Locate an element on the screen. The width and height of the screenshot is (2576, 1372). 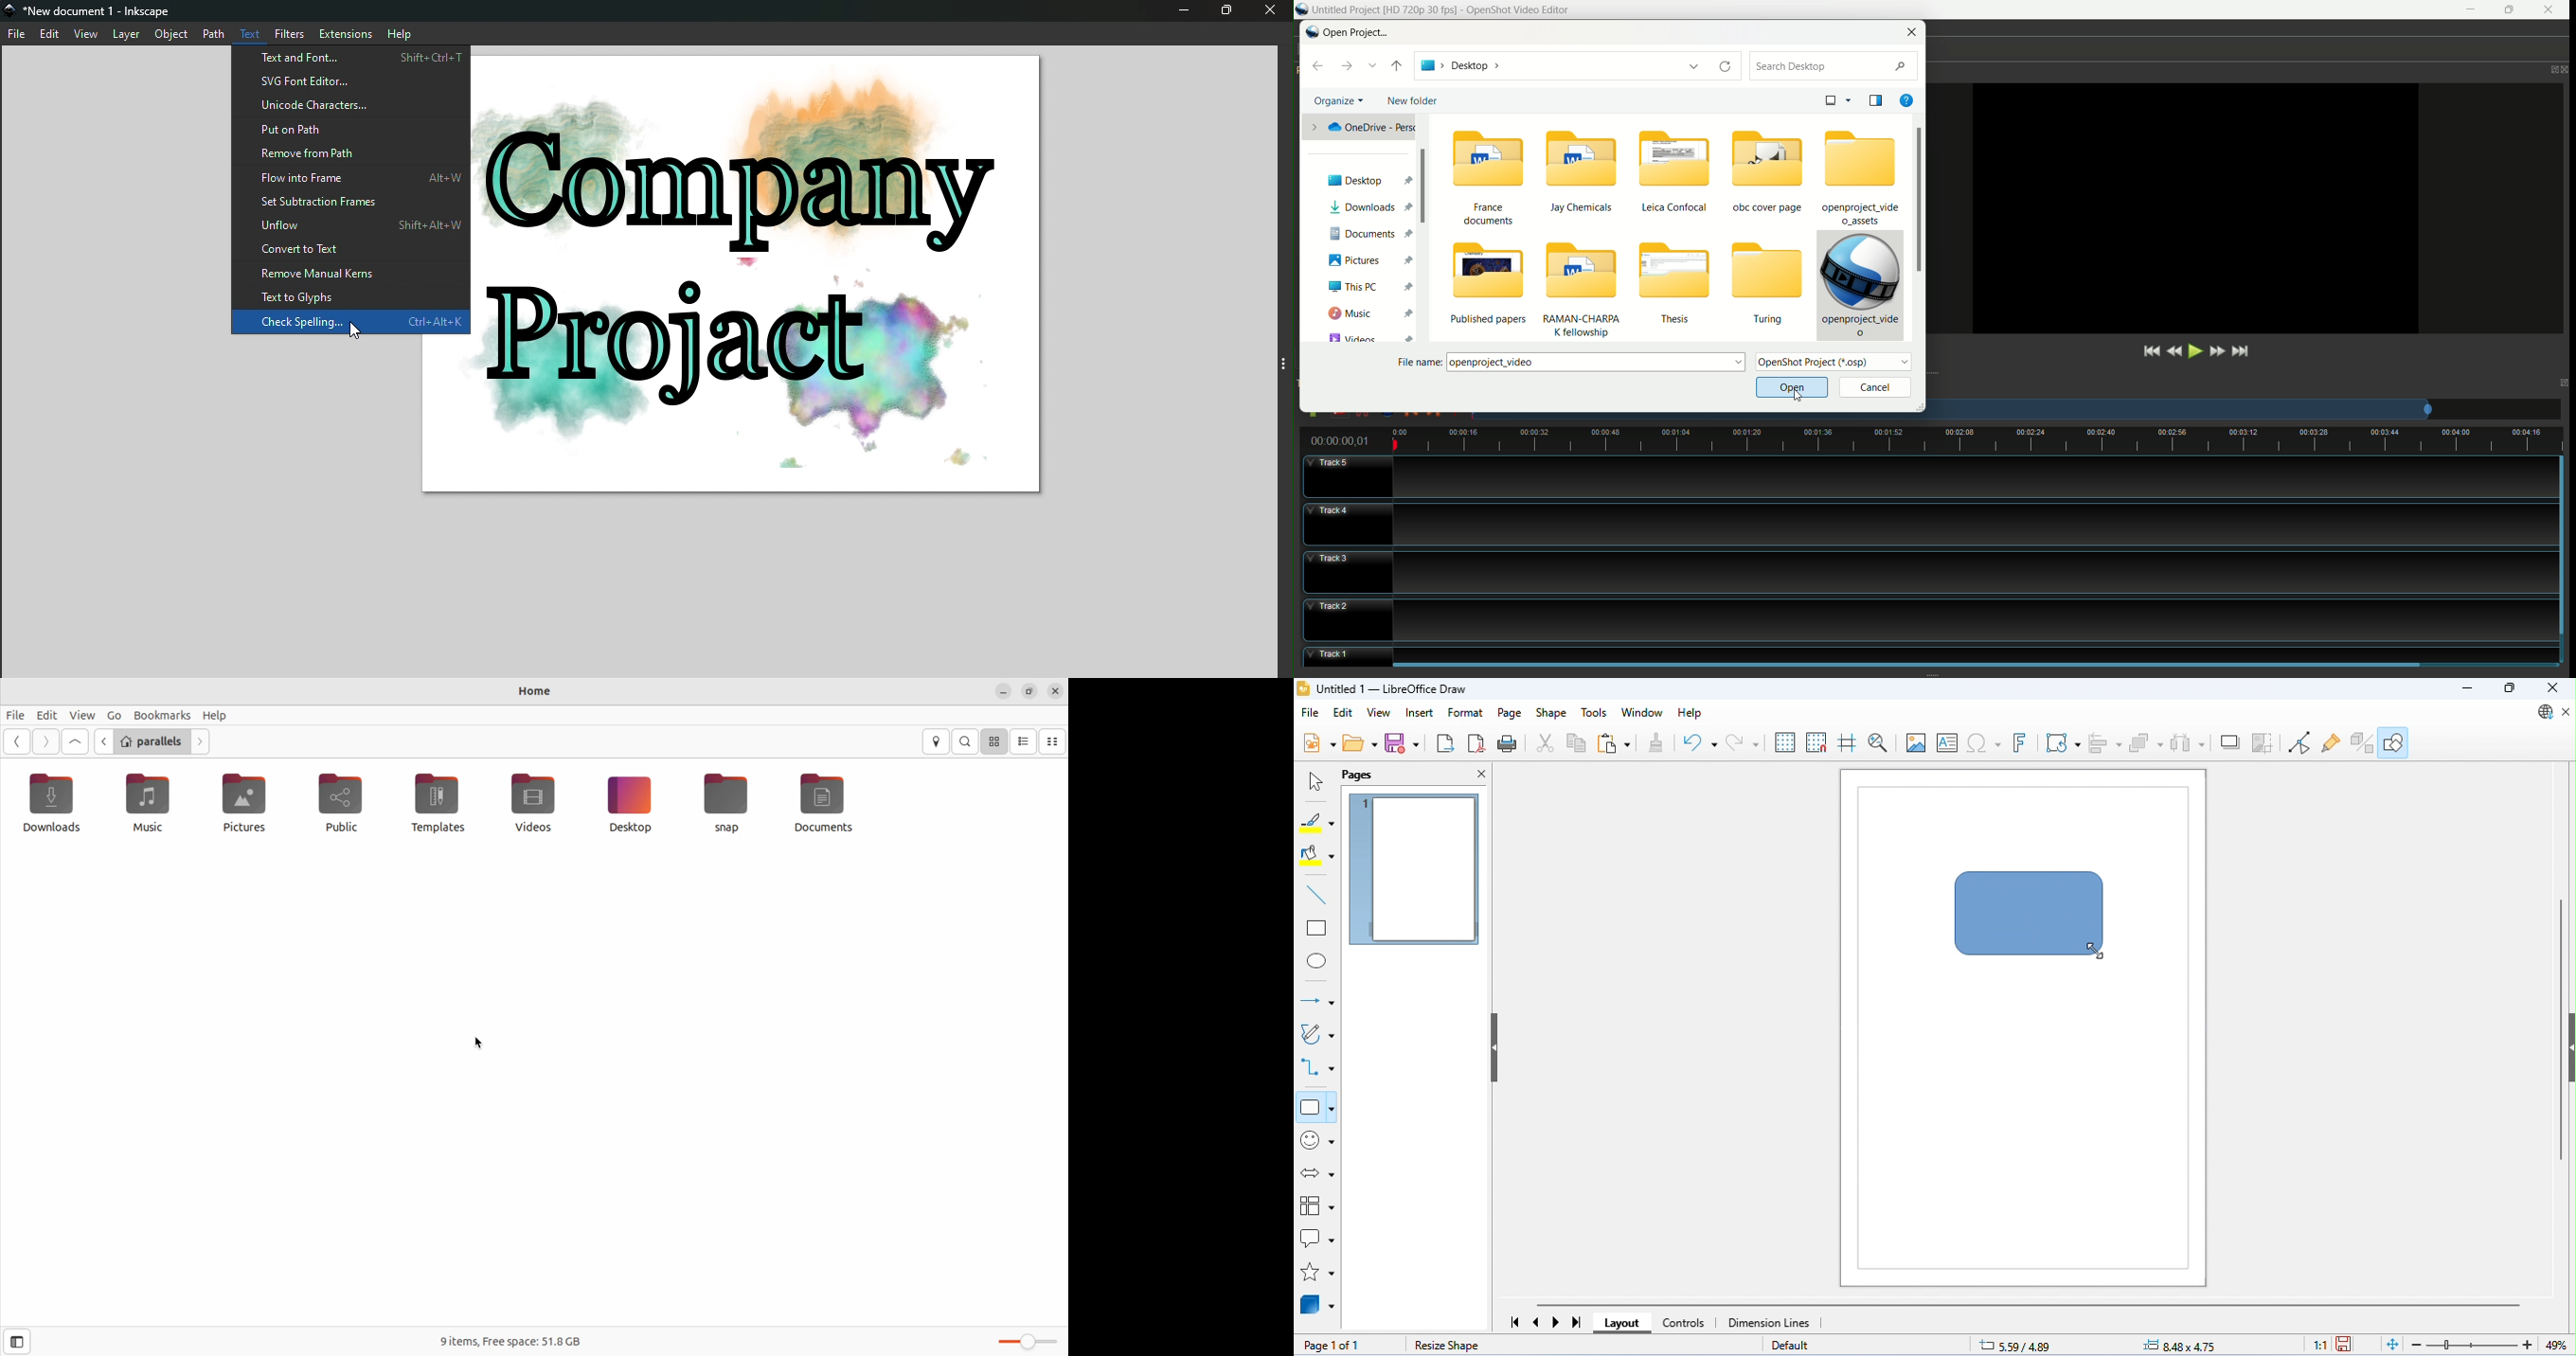
edit is located at coordinates (48, 716).